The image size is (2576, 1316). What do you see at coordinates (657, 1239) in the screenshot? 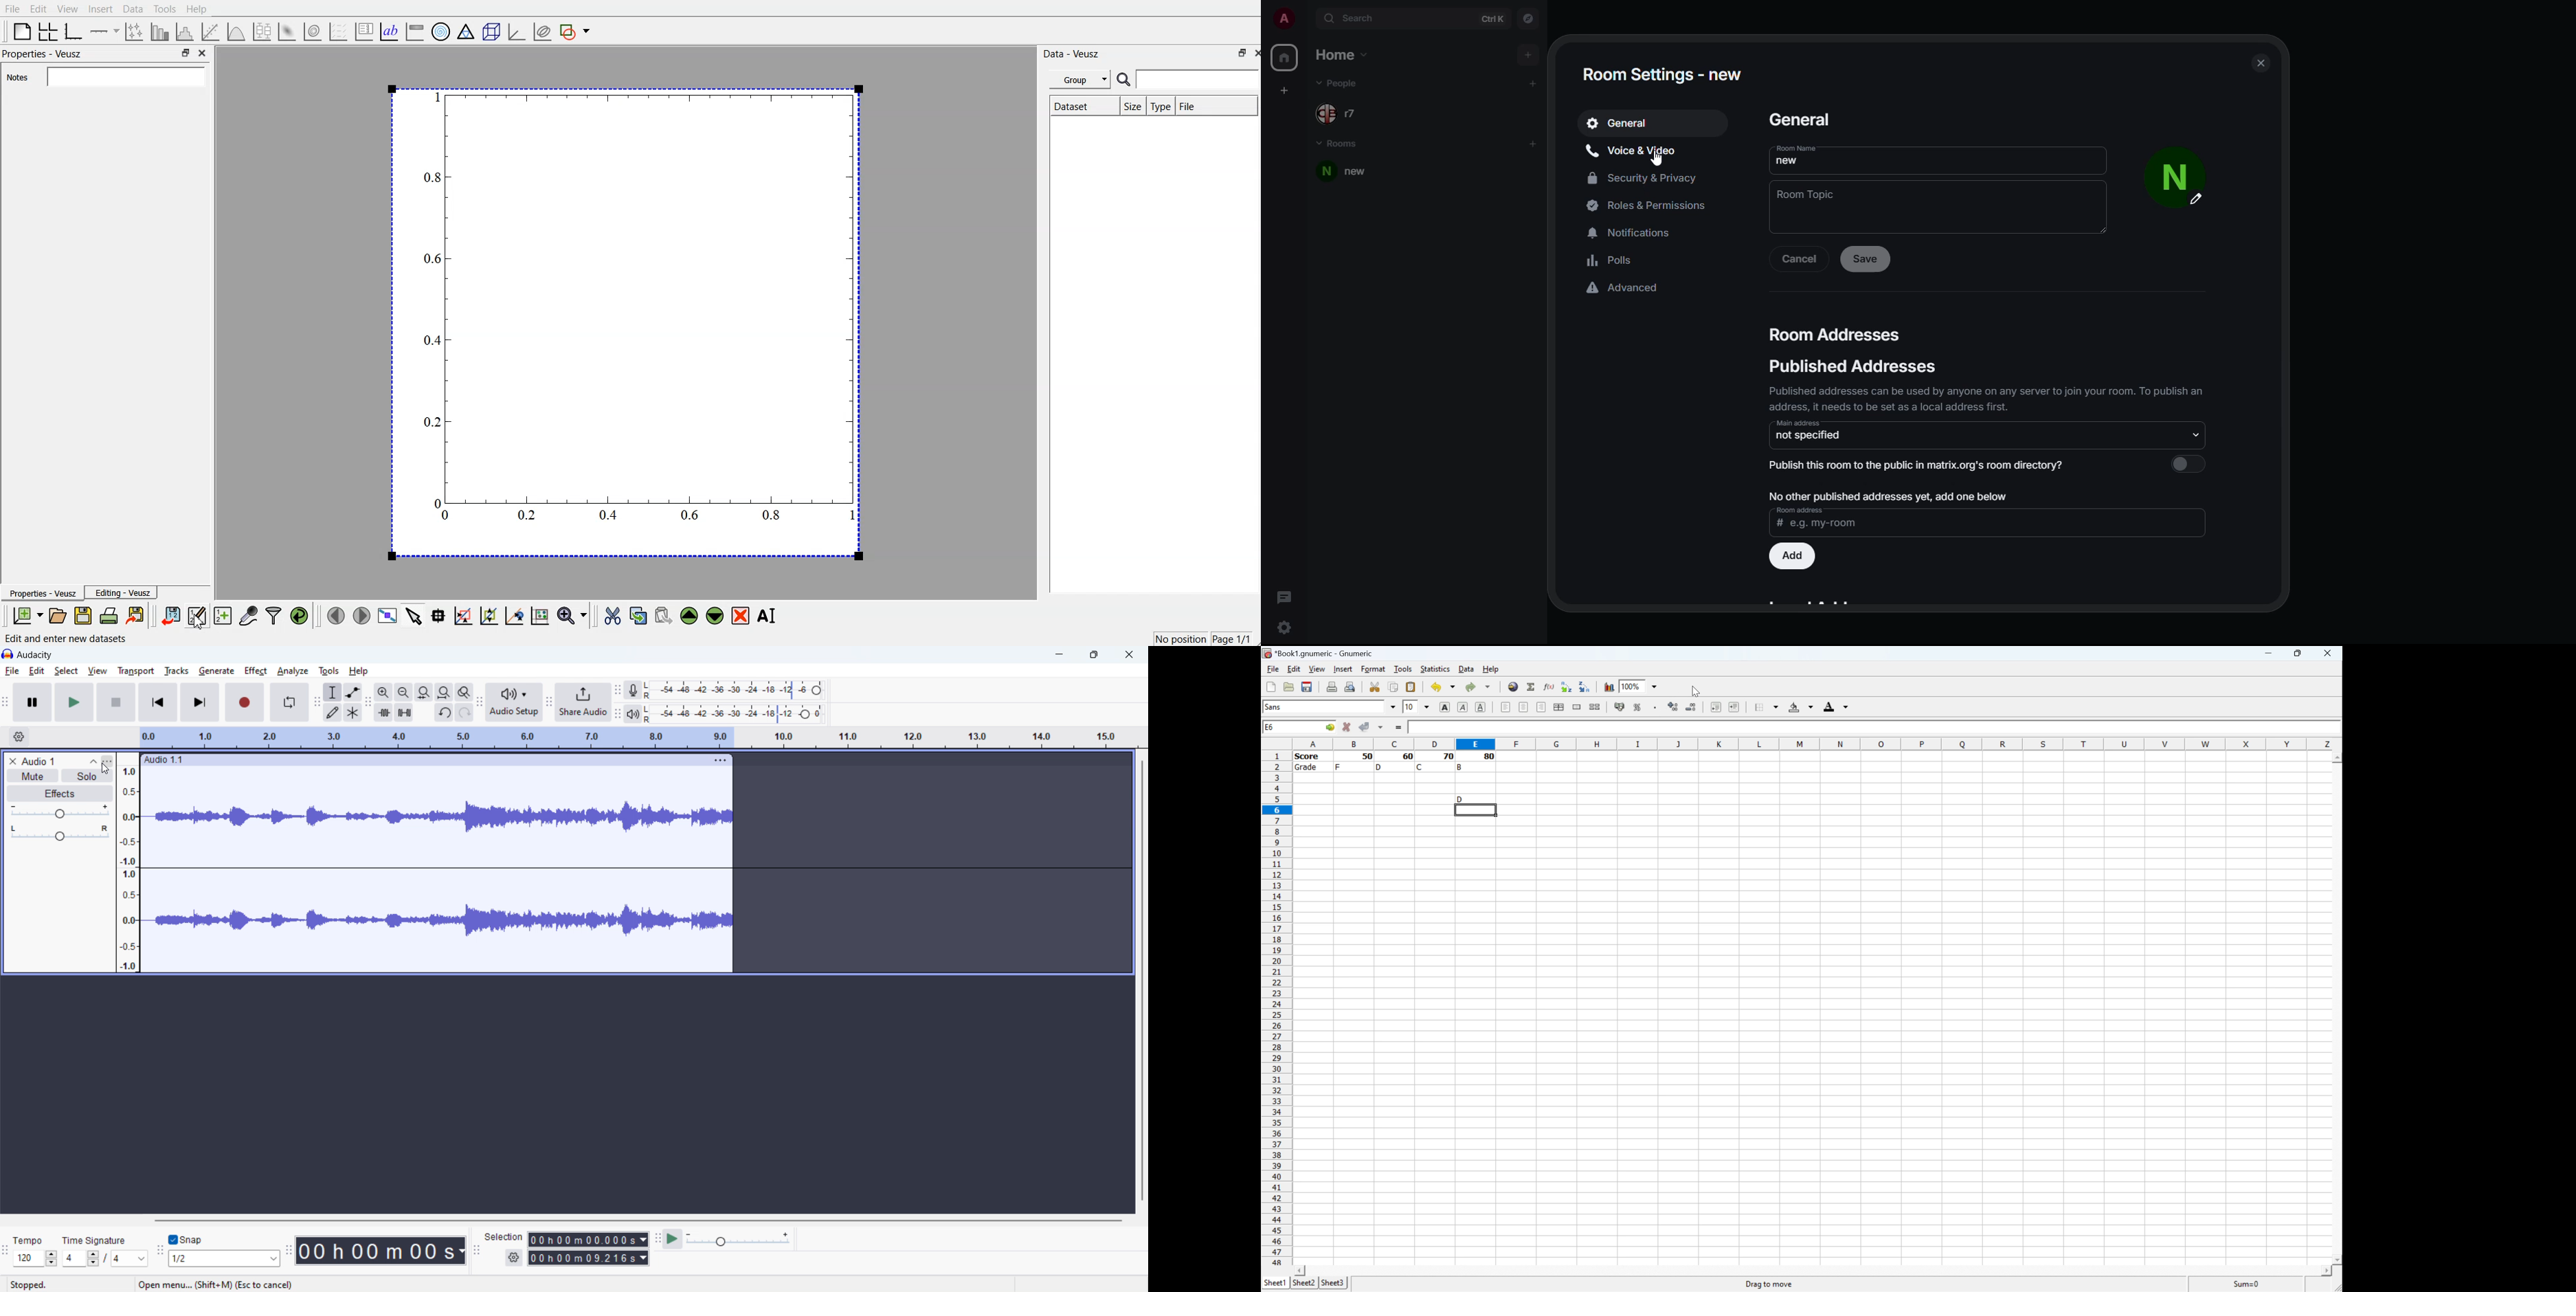
I see `play at speed toolbar` at bounding box center [657, 1239].